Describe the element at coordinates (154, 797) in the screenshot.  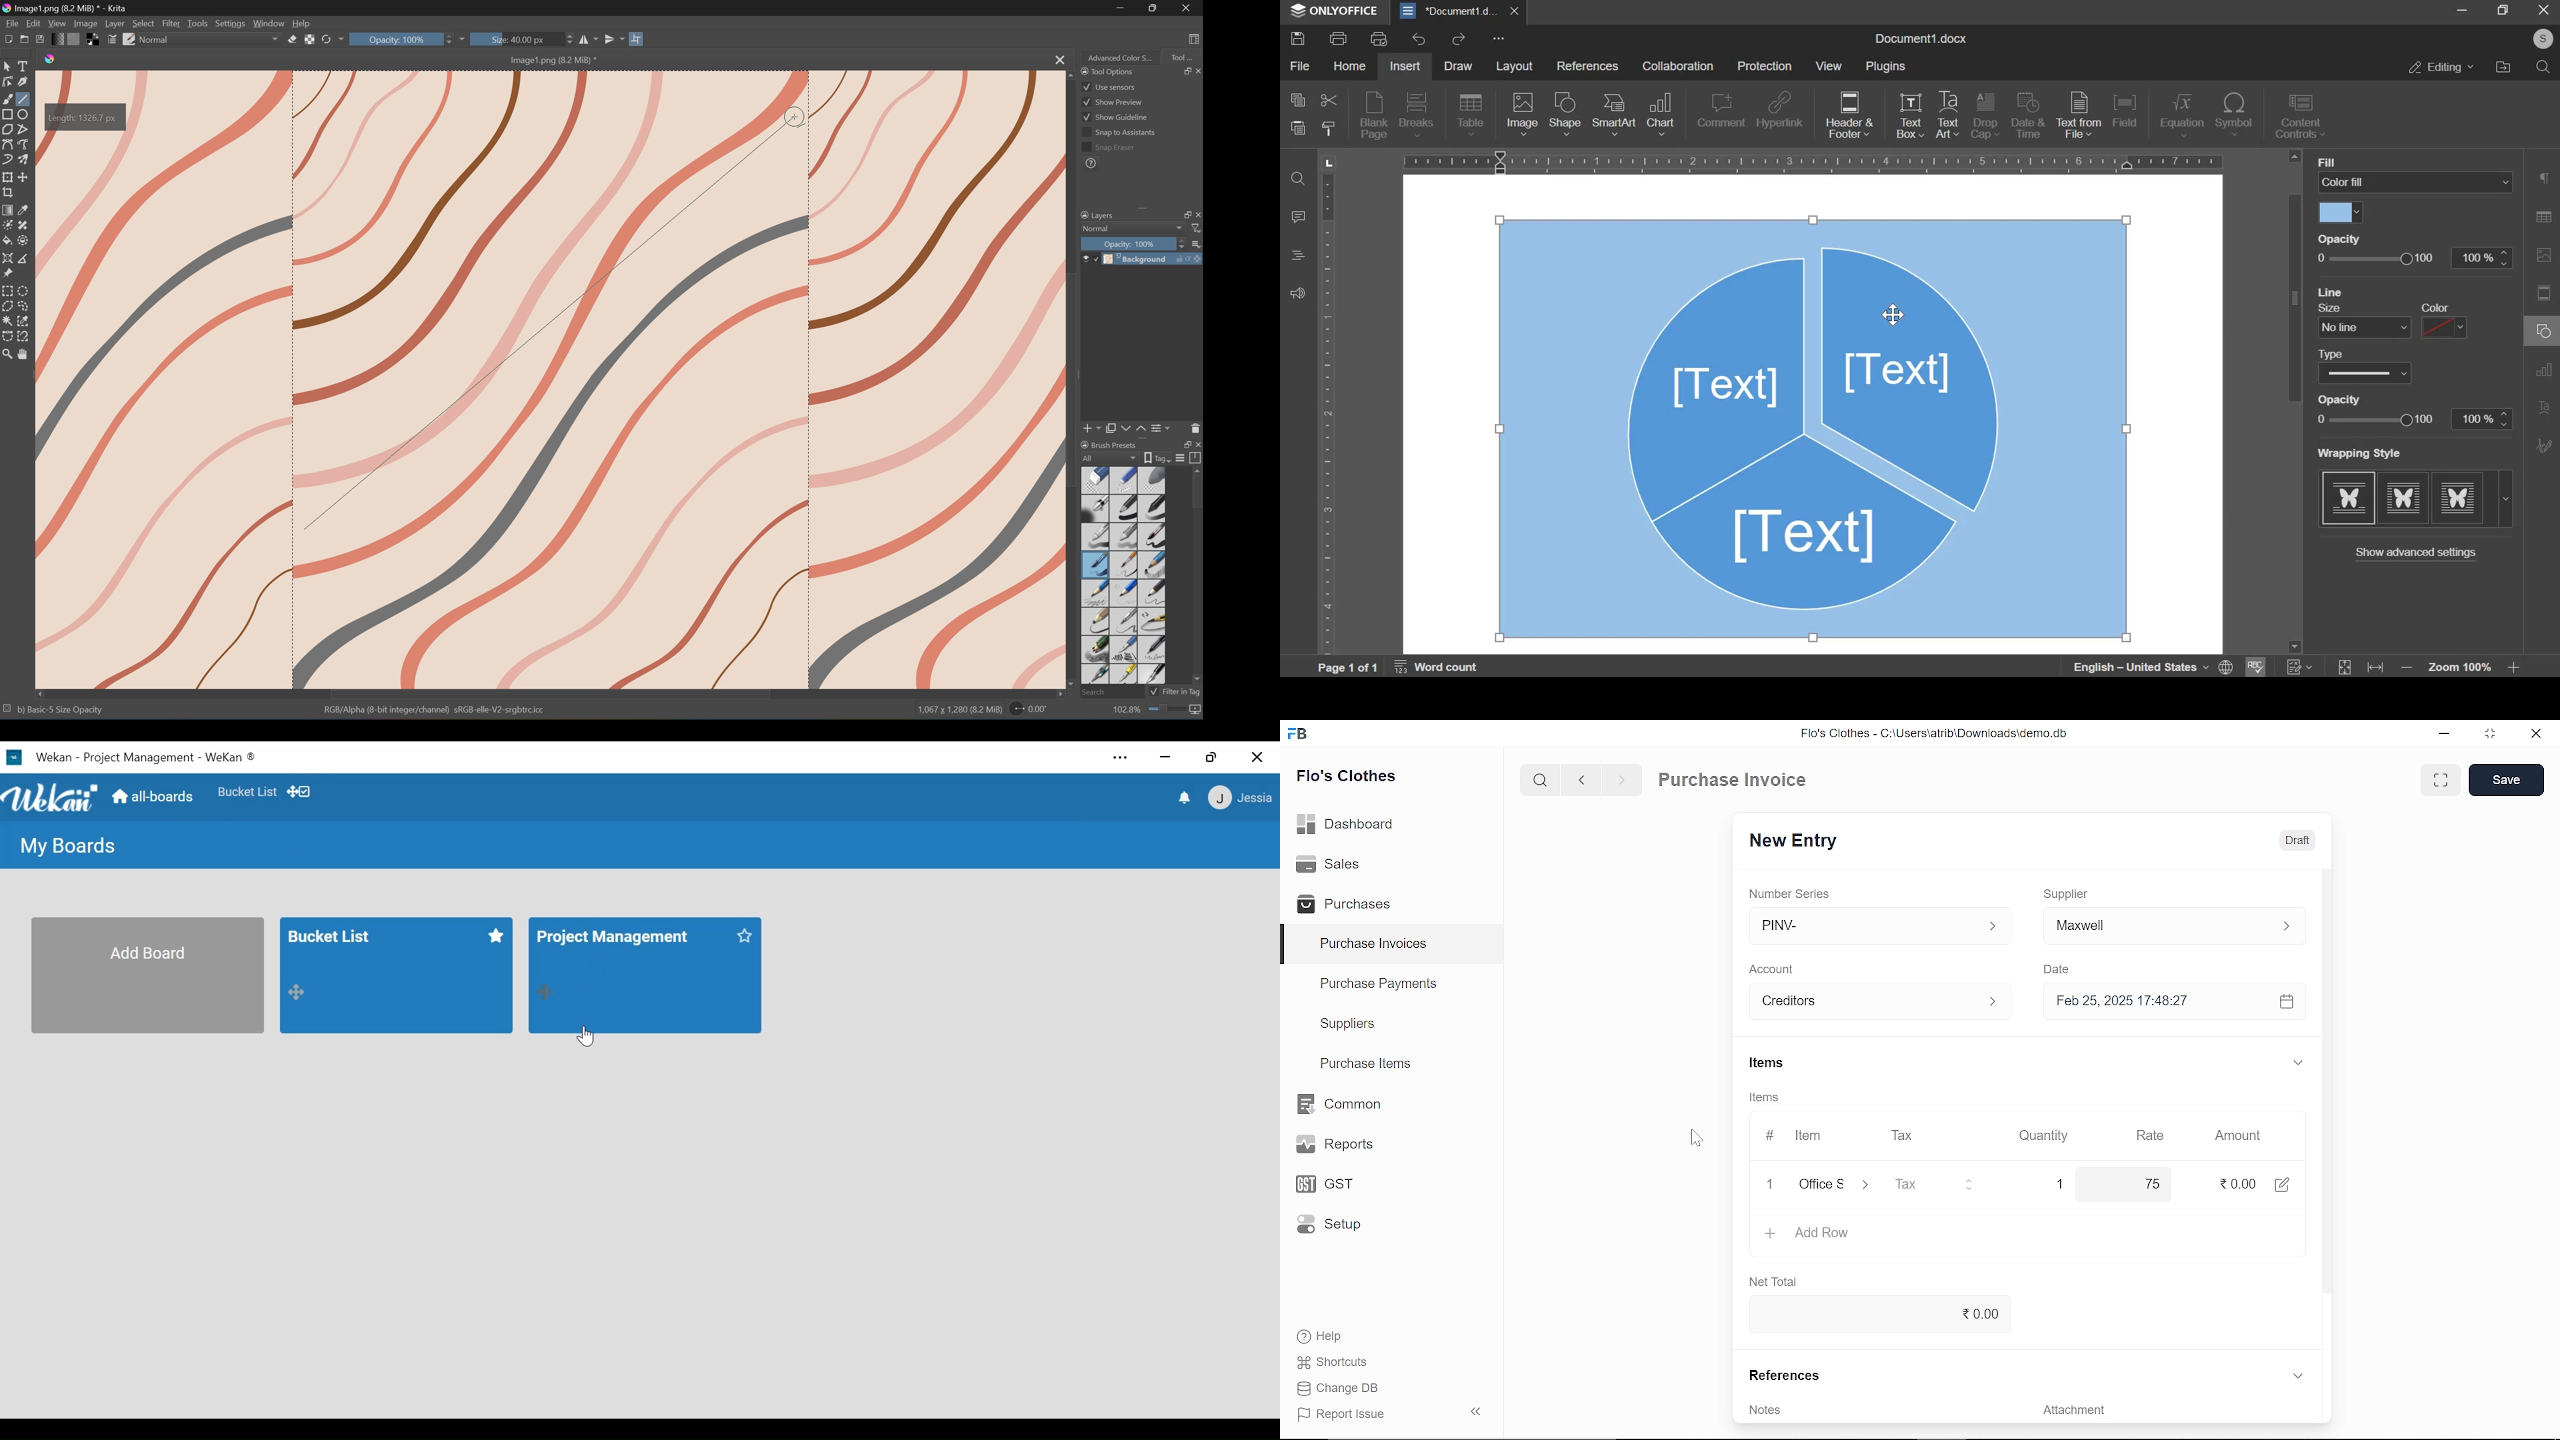
I see `all-boards` at that location.